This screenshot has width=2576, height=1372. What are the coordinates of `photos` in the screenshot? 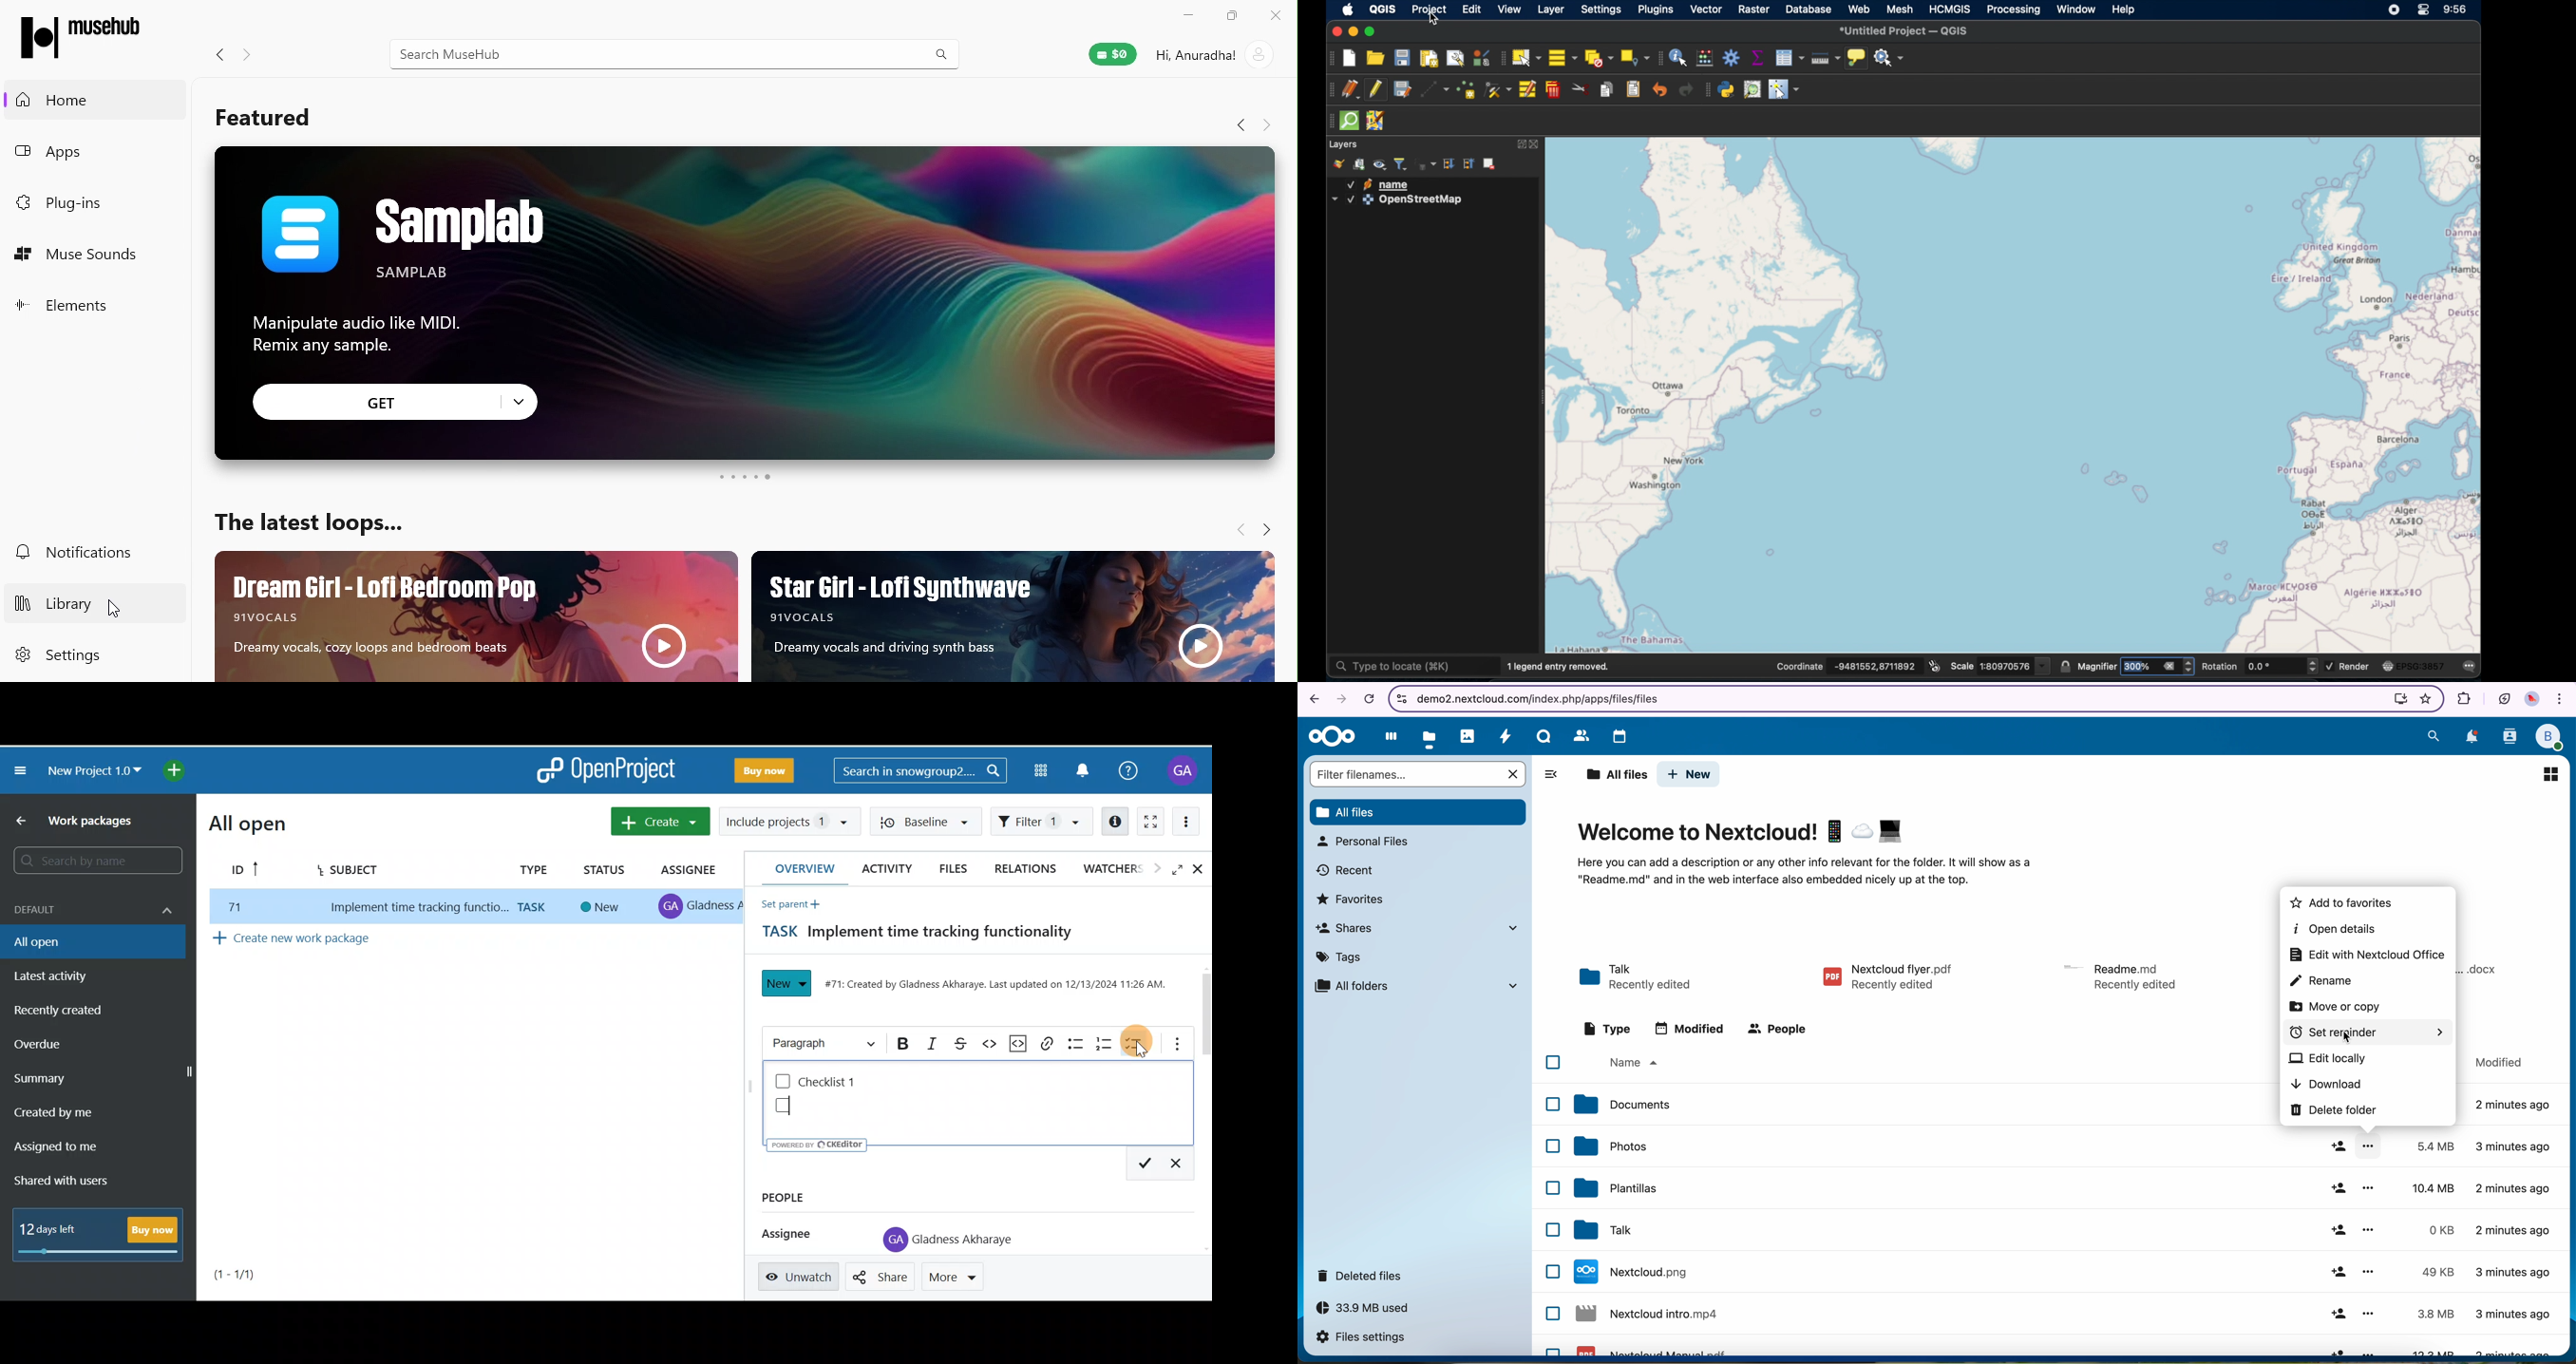 It's located at (1468, 736).